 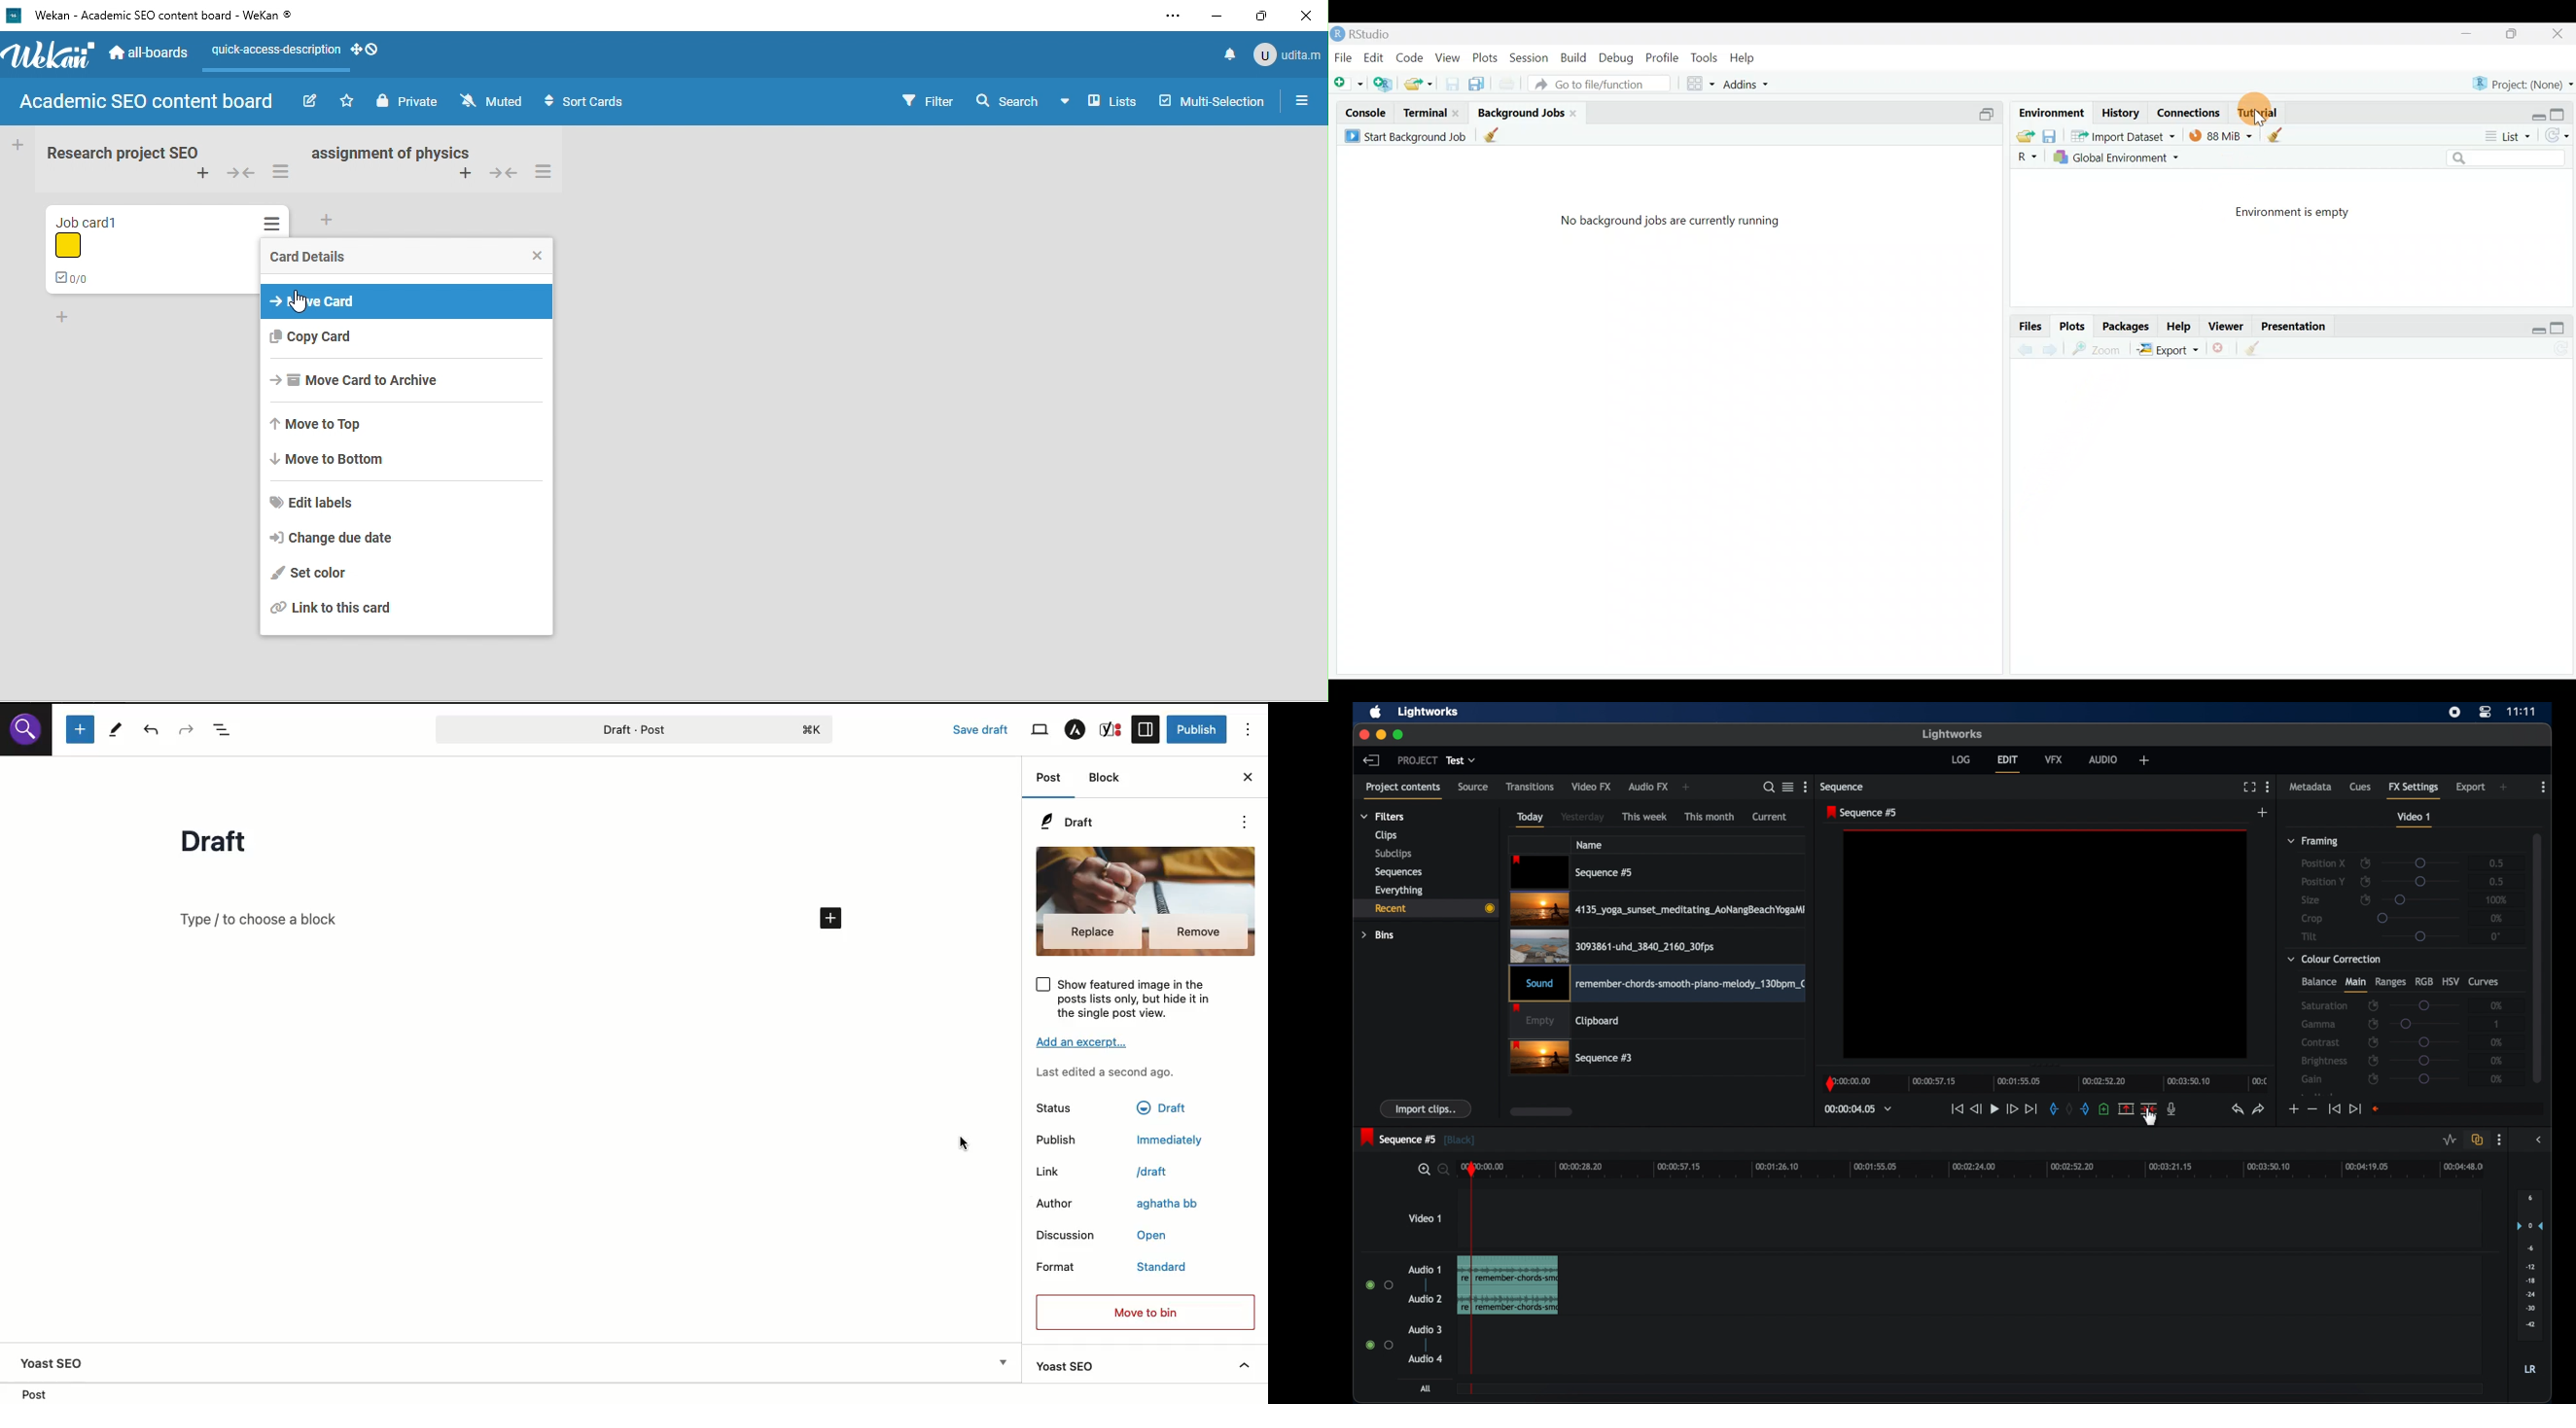 What do you see at coordinates (2498, 1024) in the screenshot?
I see `1` at bounding box center [2498, 1024].